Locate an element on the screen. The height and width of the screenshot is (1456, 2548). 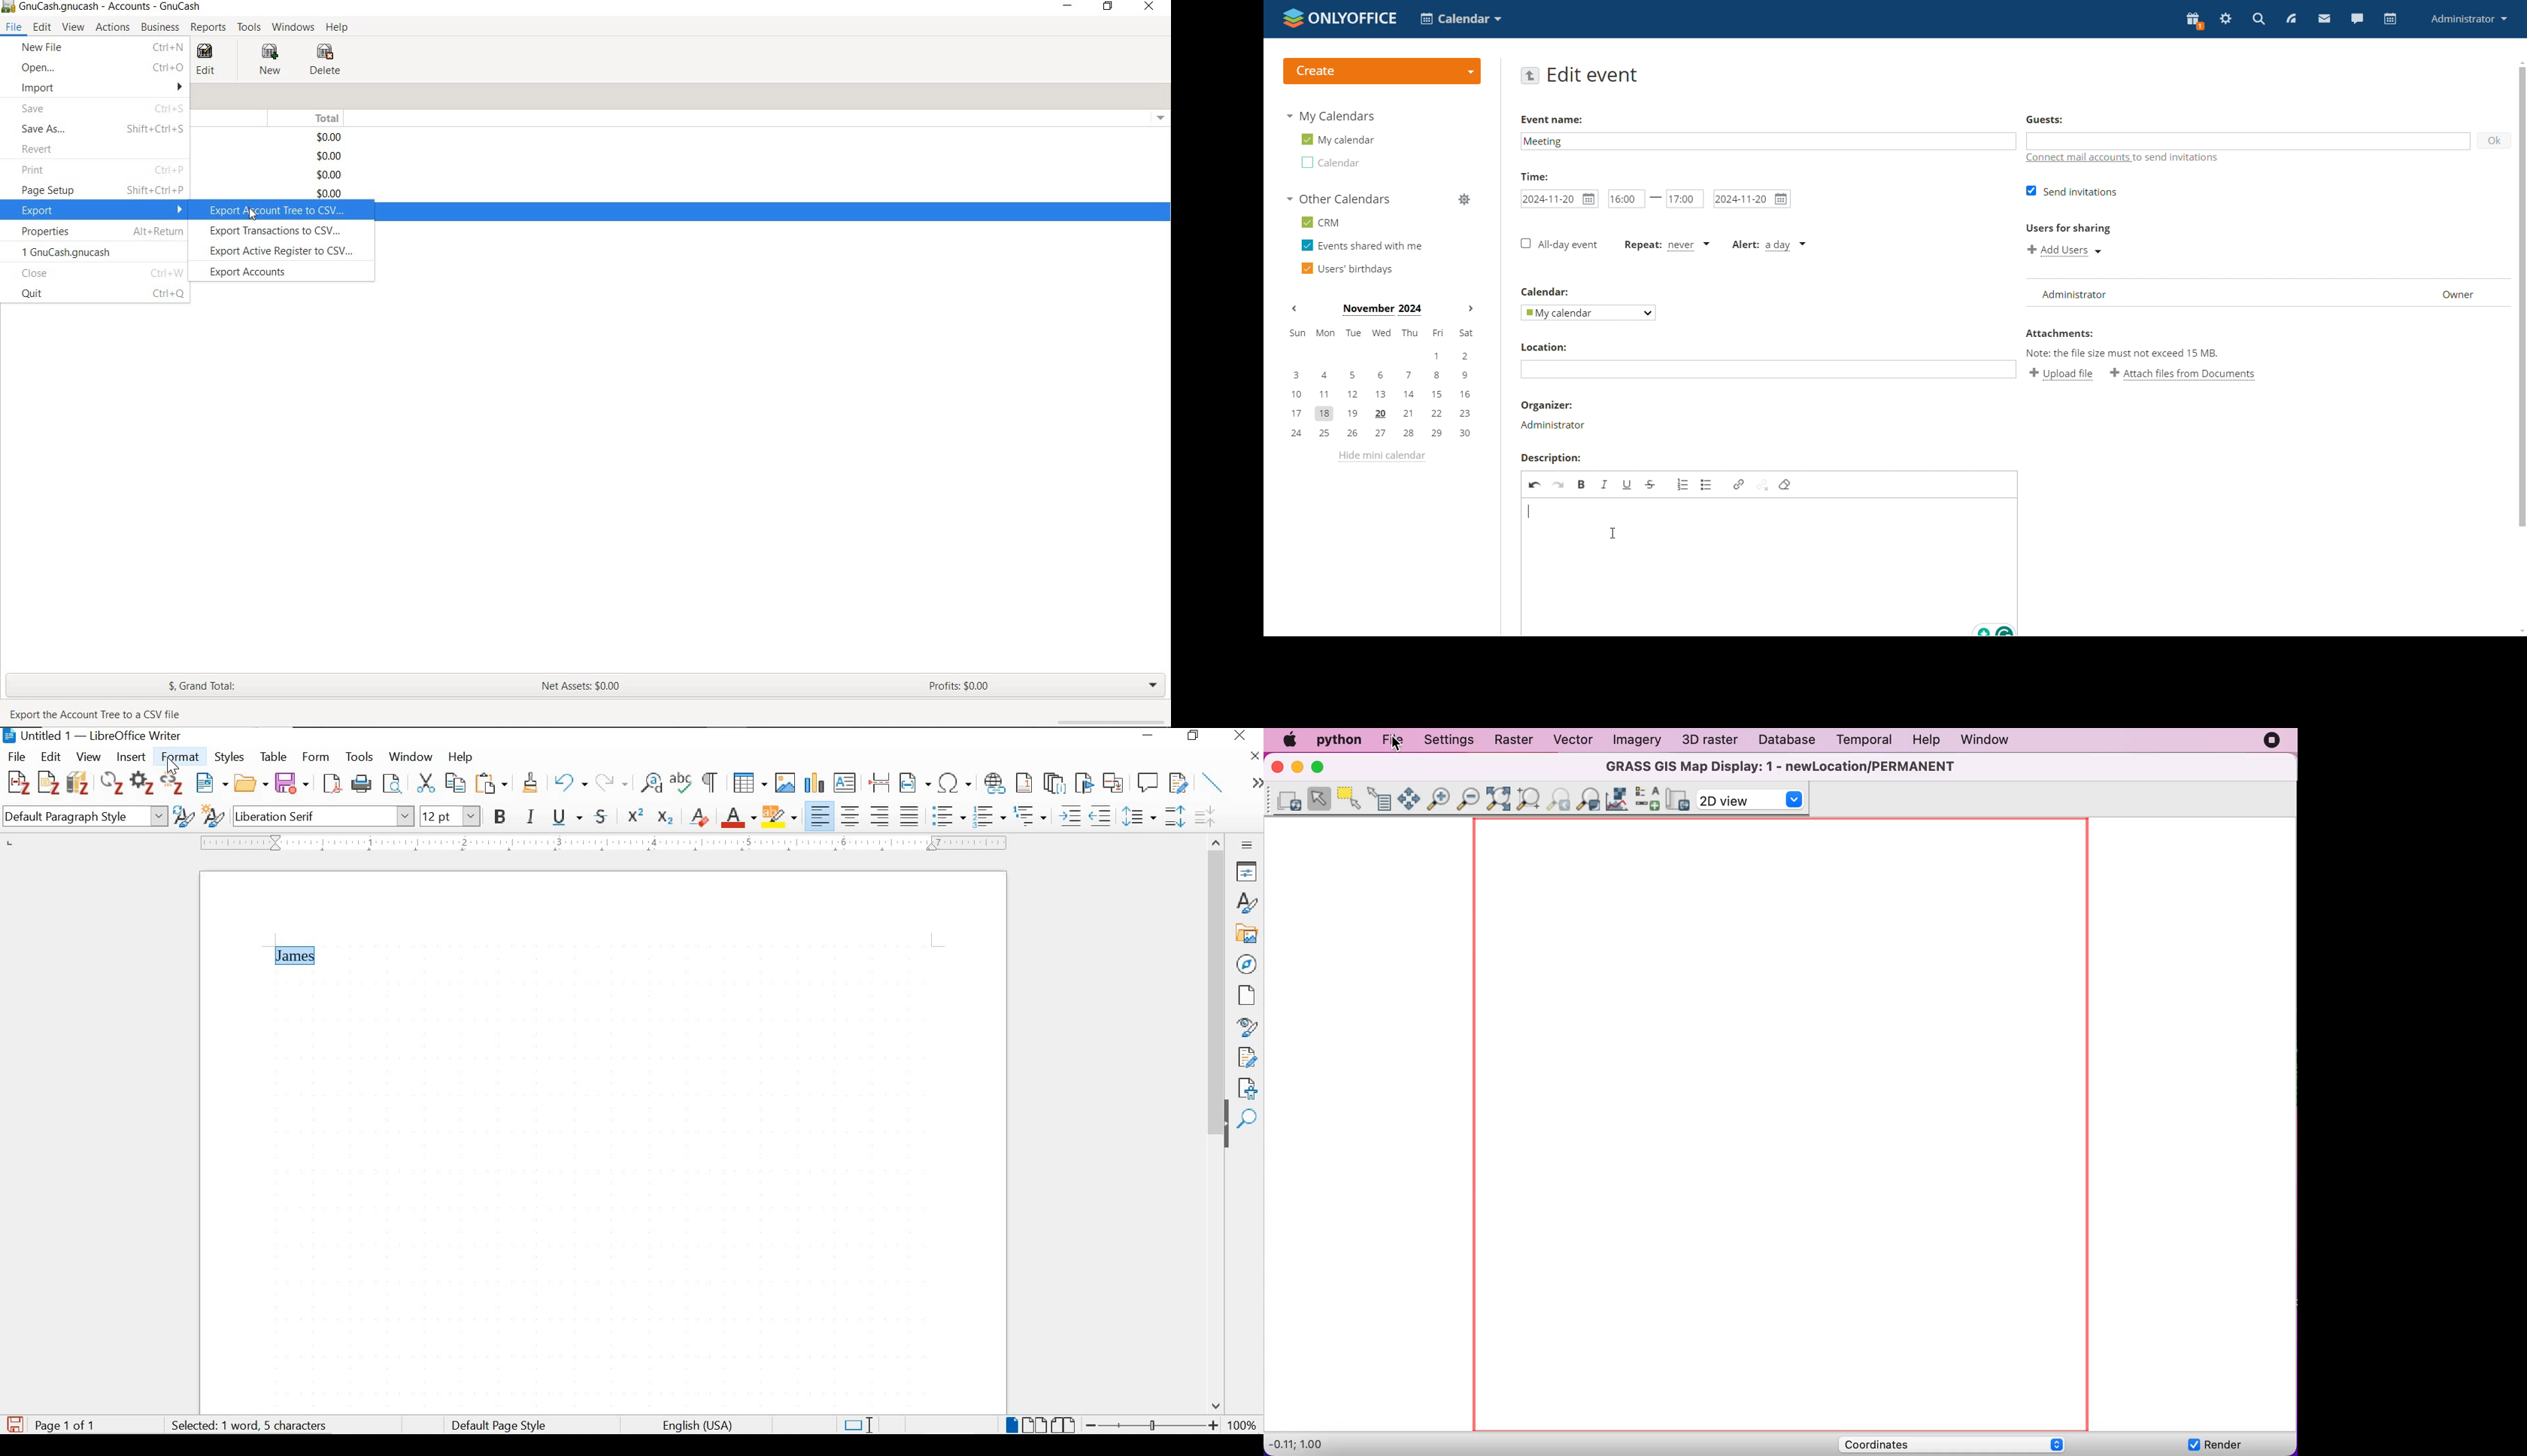
users for sharing is located at coordinates (2068, 228).